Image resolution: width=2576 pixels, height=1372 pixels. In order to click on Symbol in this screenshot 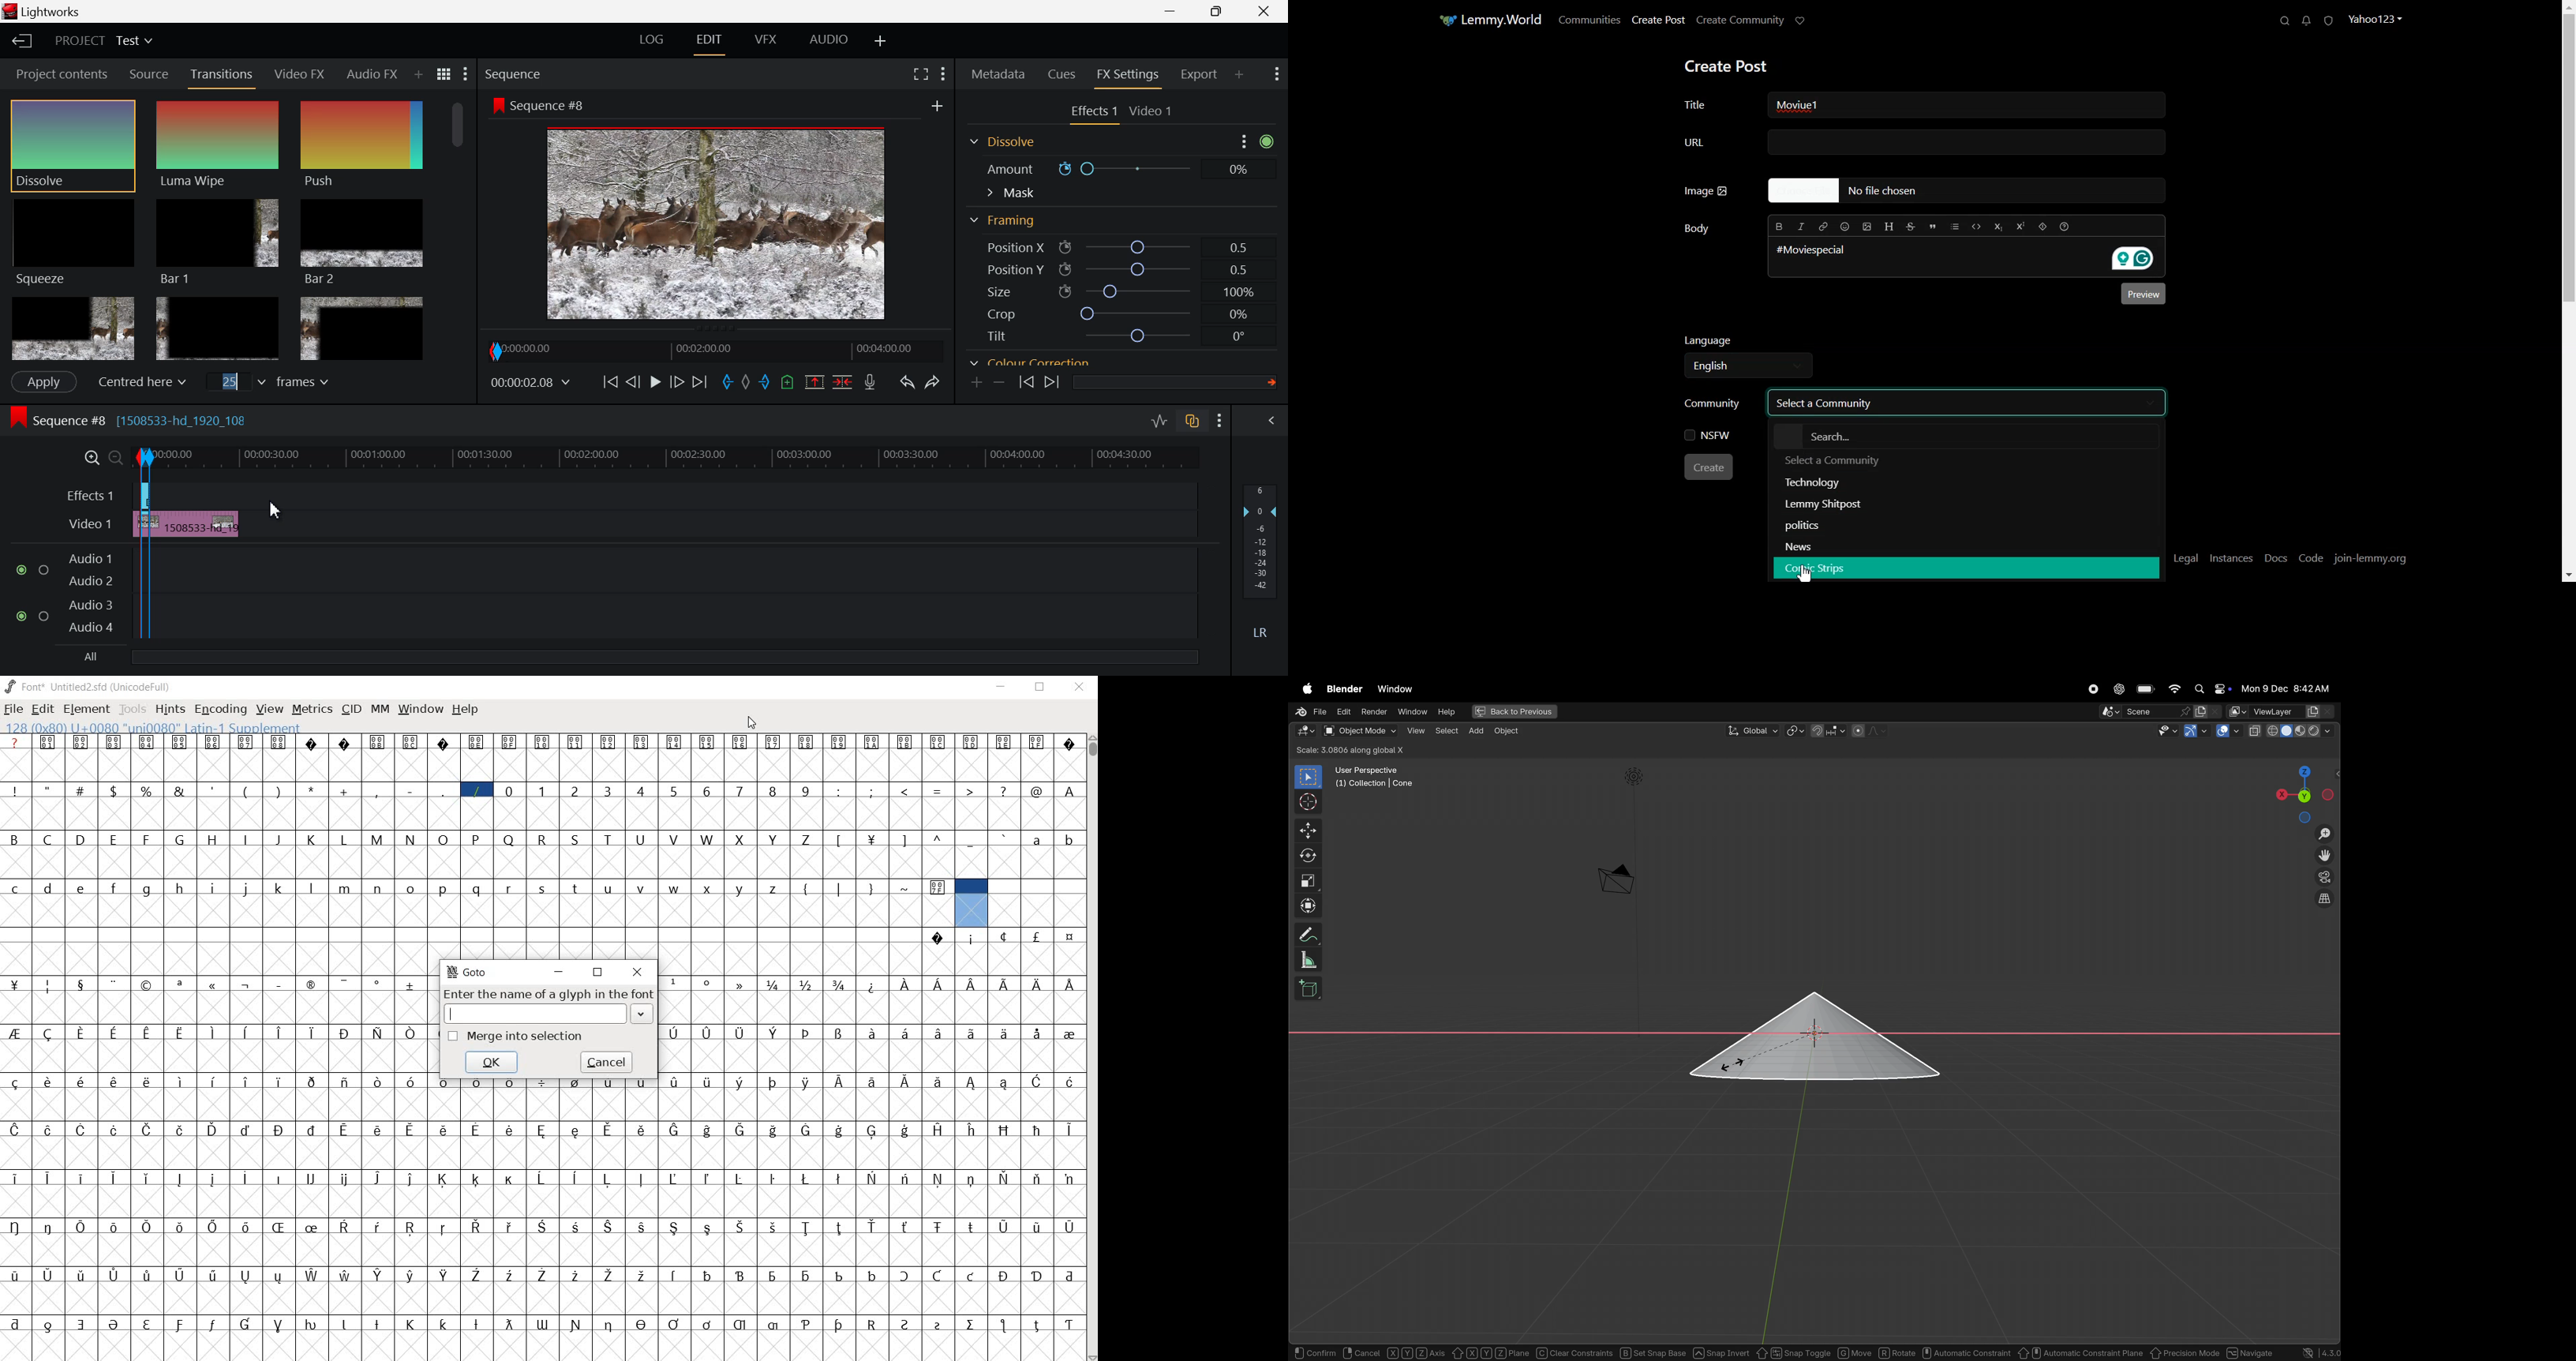, I will do `click(1037, 1080)`.